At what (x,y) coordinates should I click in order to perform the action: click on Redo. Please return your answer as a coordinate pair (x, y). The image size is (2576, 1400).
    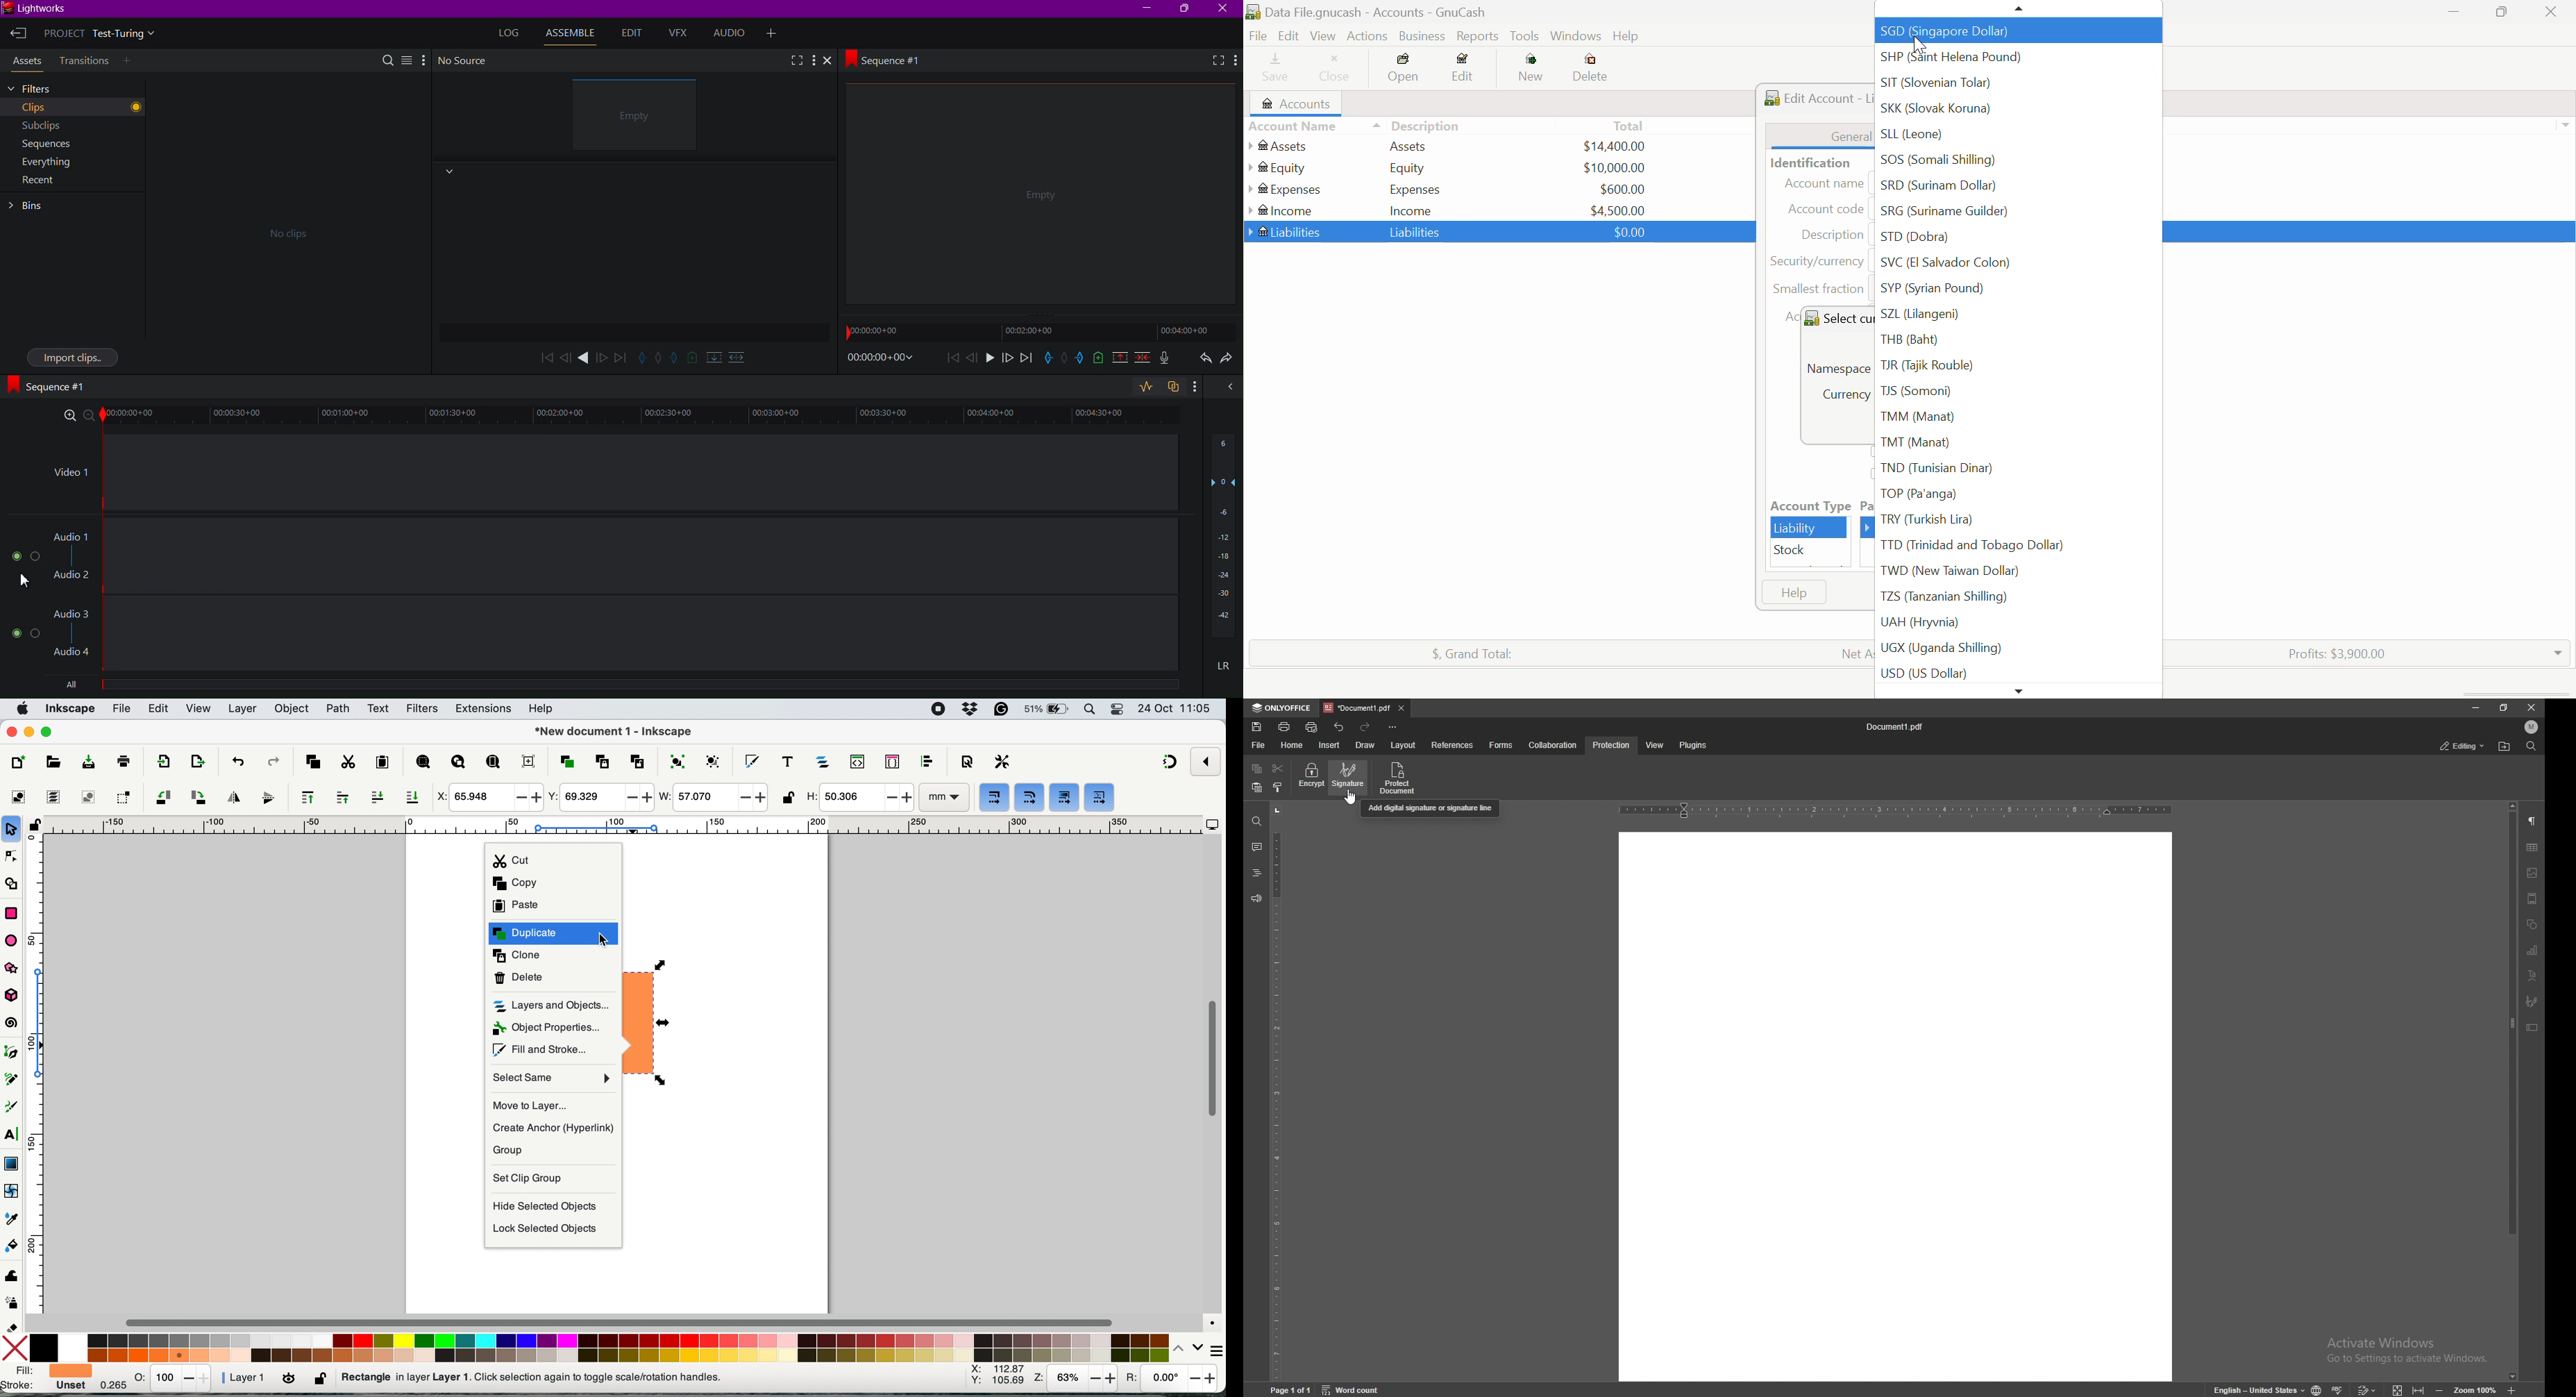
    Looking at the image, I should click on (1228, 362).